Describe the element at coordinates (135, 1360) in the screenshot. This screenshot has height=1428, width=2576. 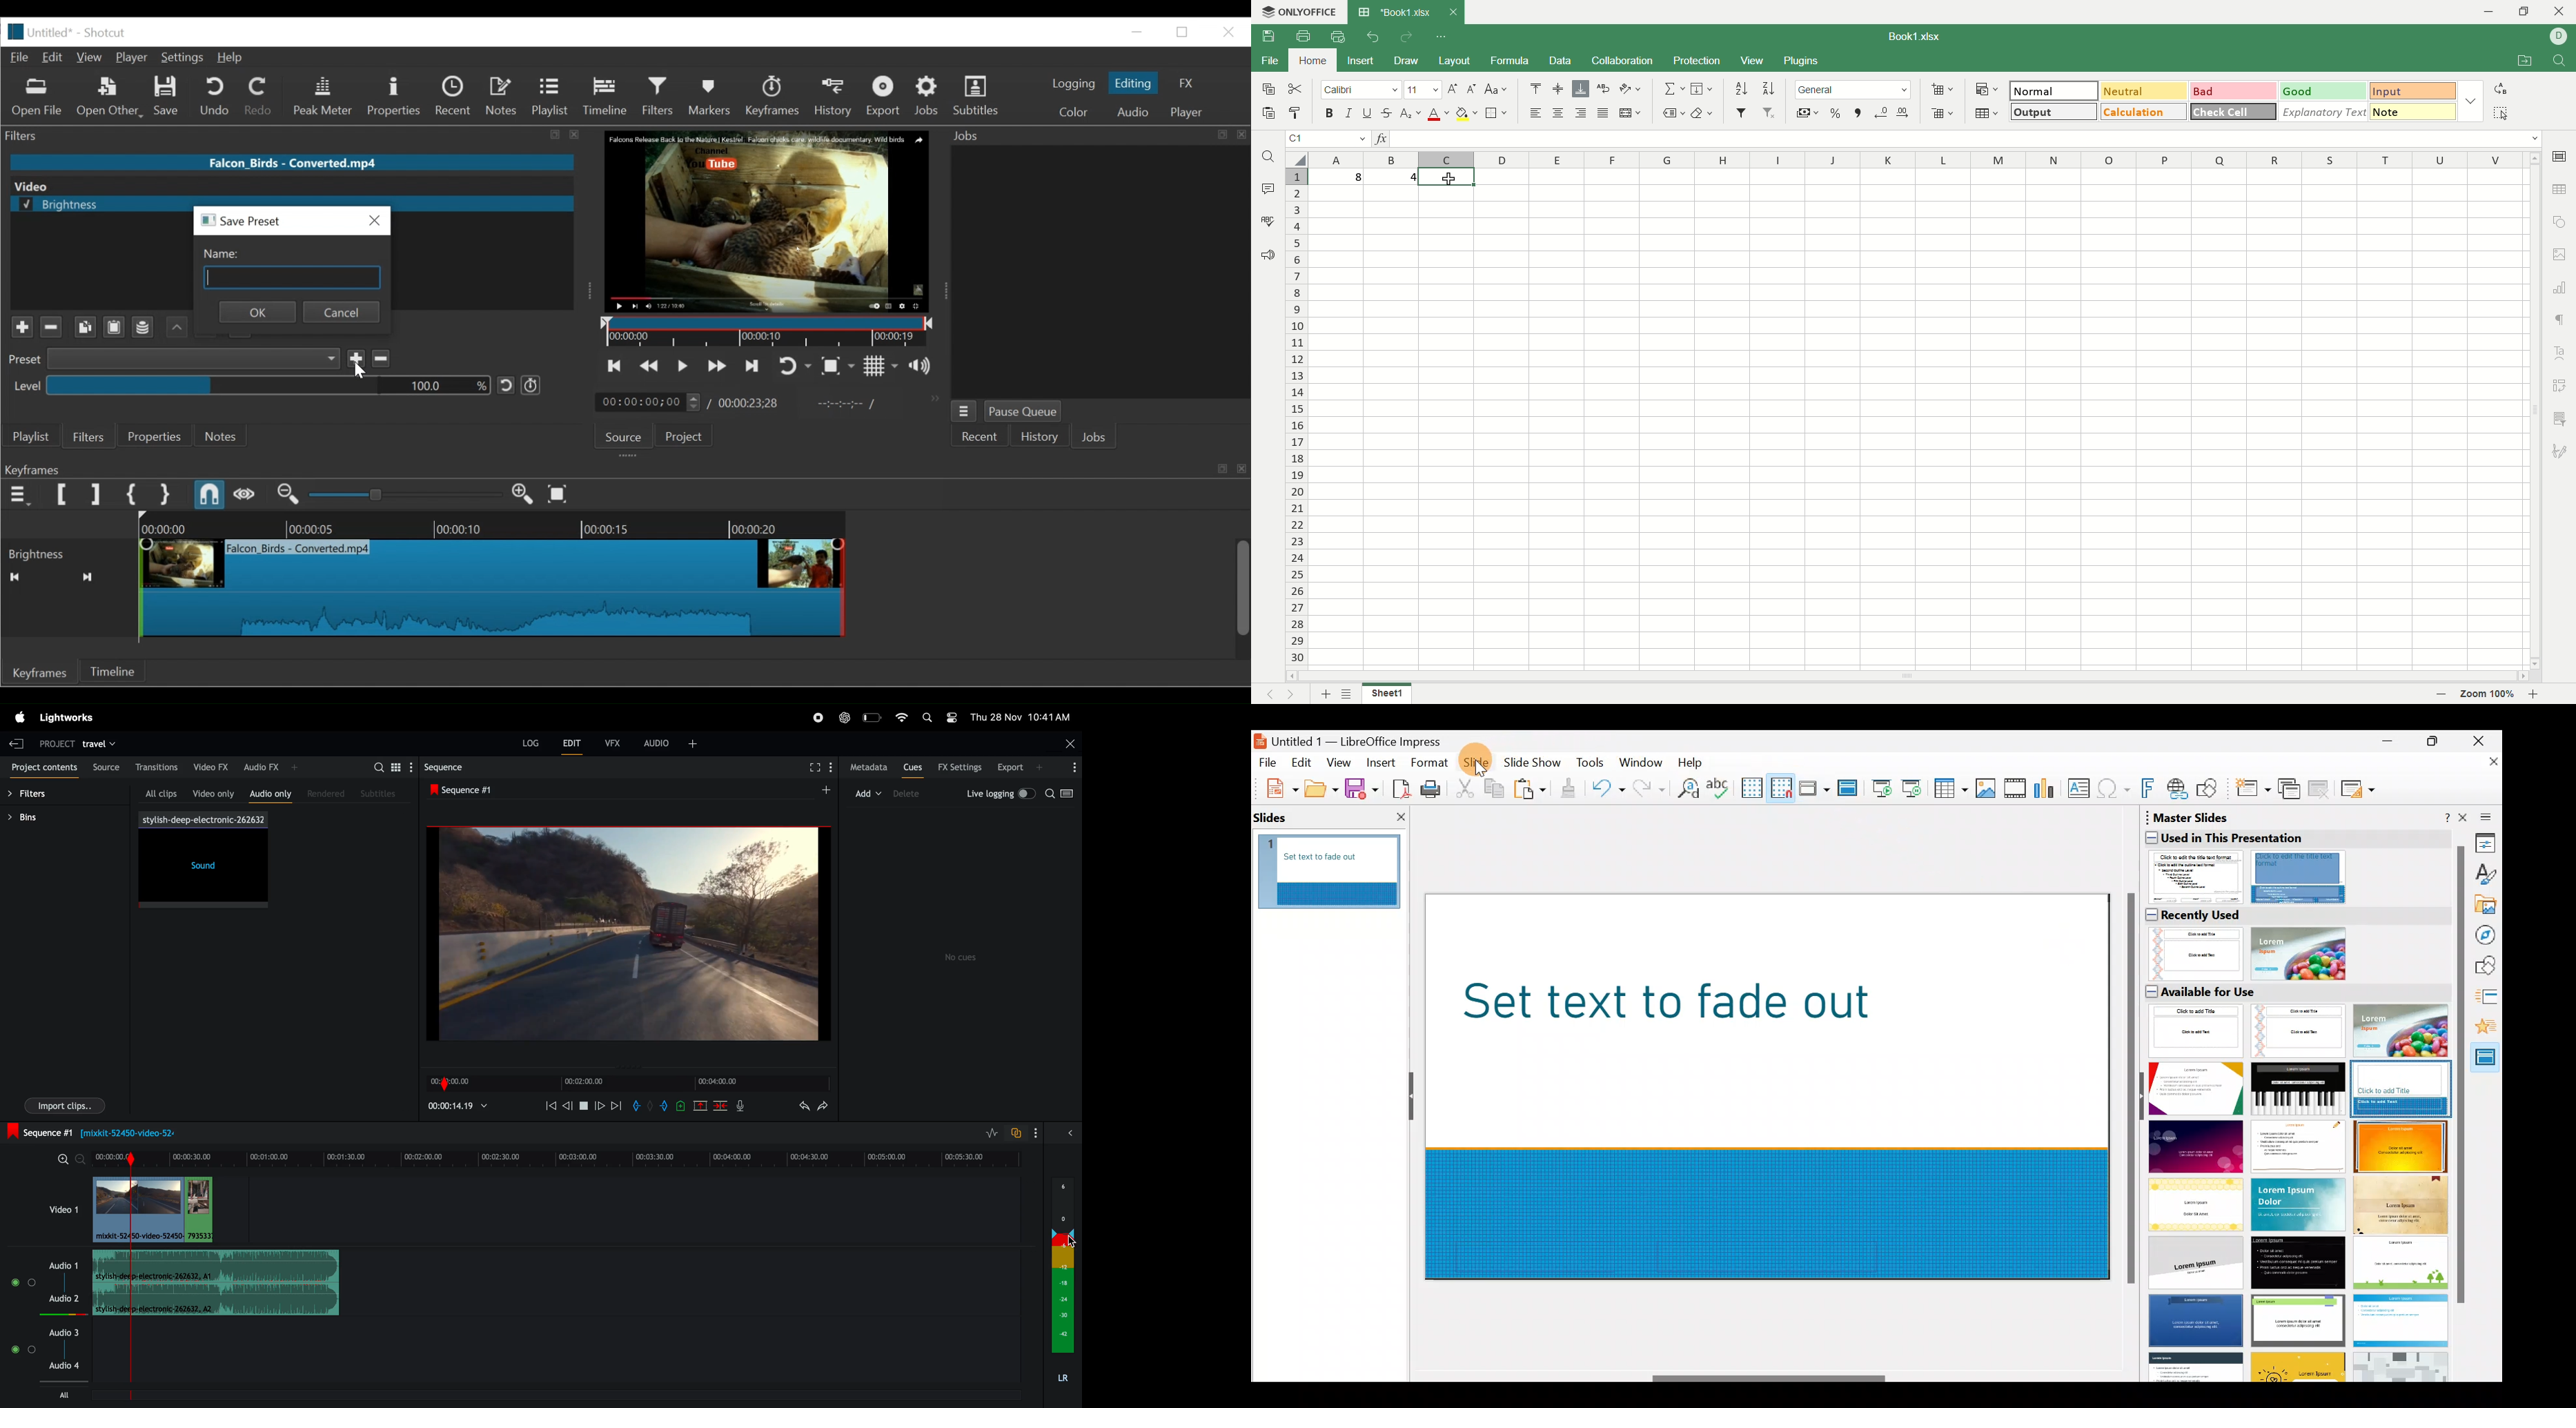
I see `Sequence Marker` at that location.